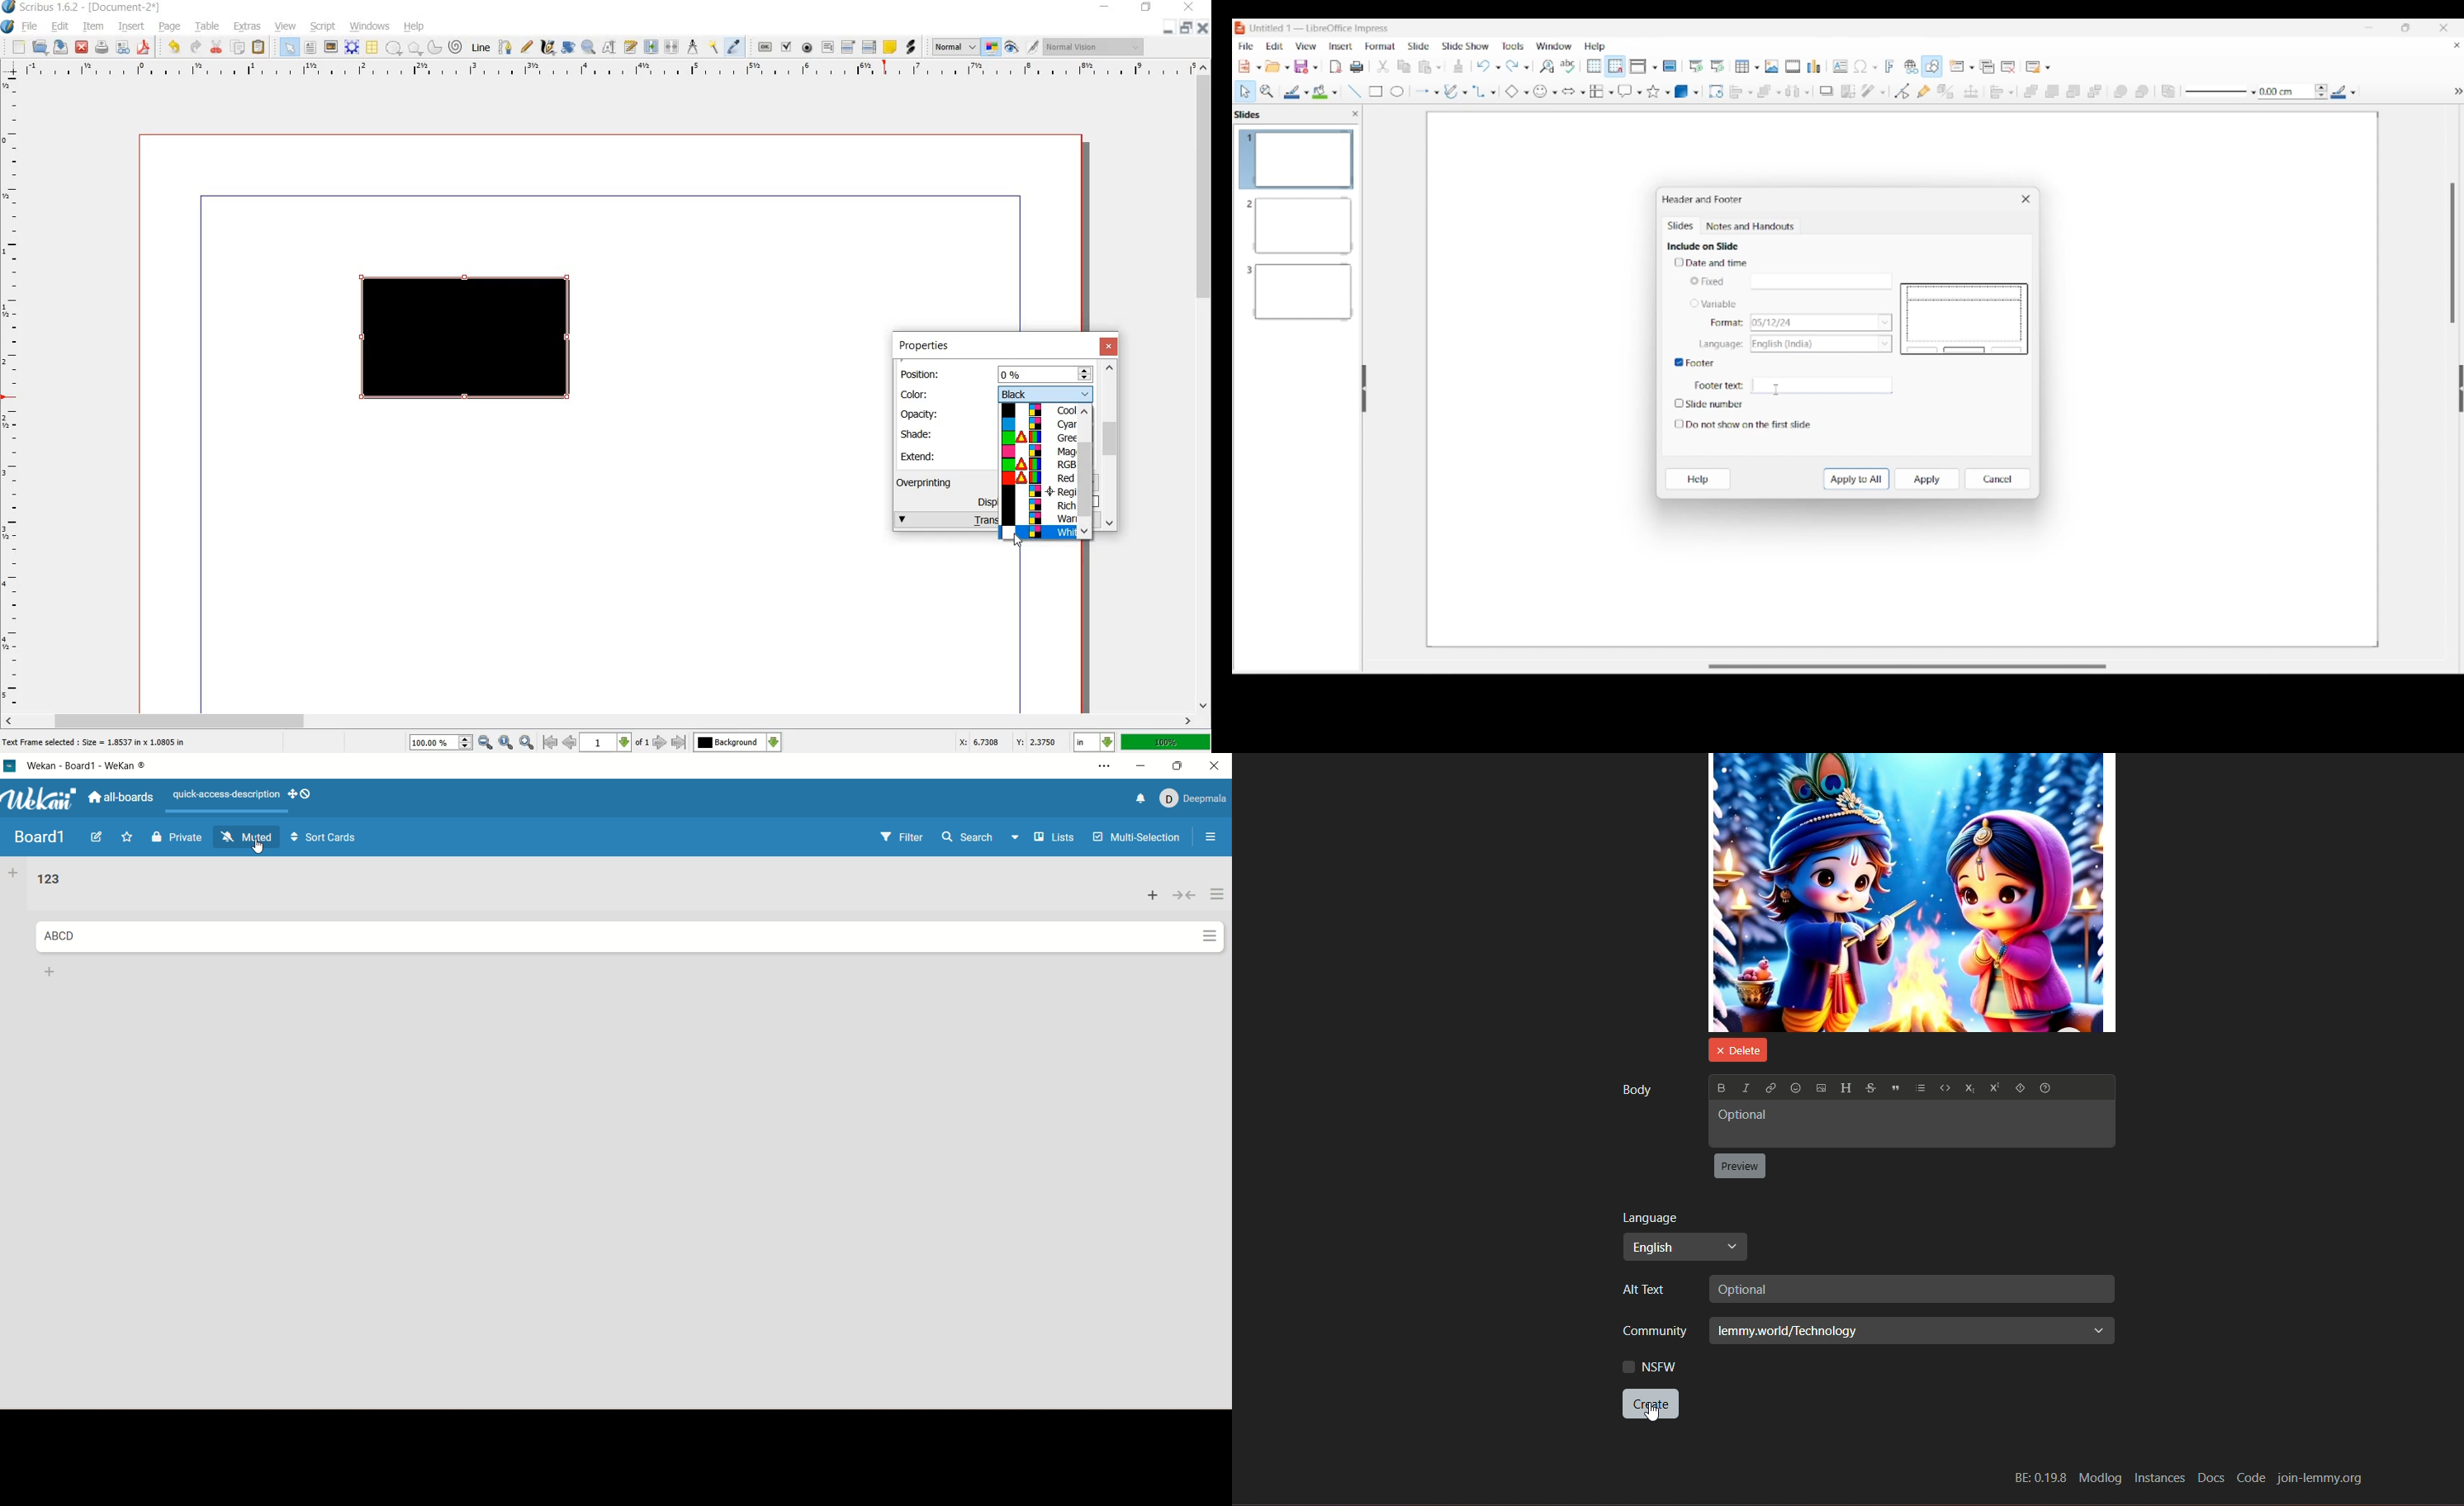 Image resolution: width=2464 pixels, height=1512 pixels. Describe the element at coordinates (1045, 393) in the screenshot. I see `black` at that location.